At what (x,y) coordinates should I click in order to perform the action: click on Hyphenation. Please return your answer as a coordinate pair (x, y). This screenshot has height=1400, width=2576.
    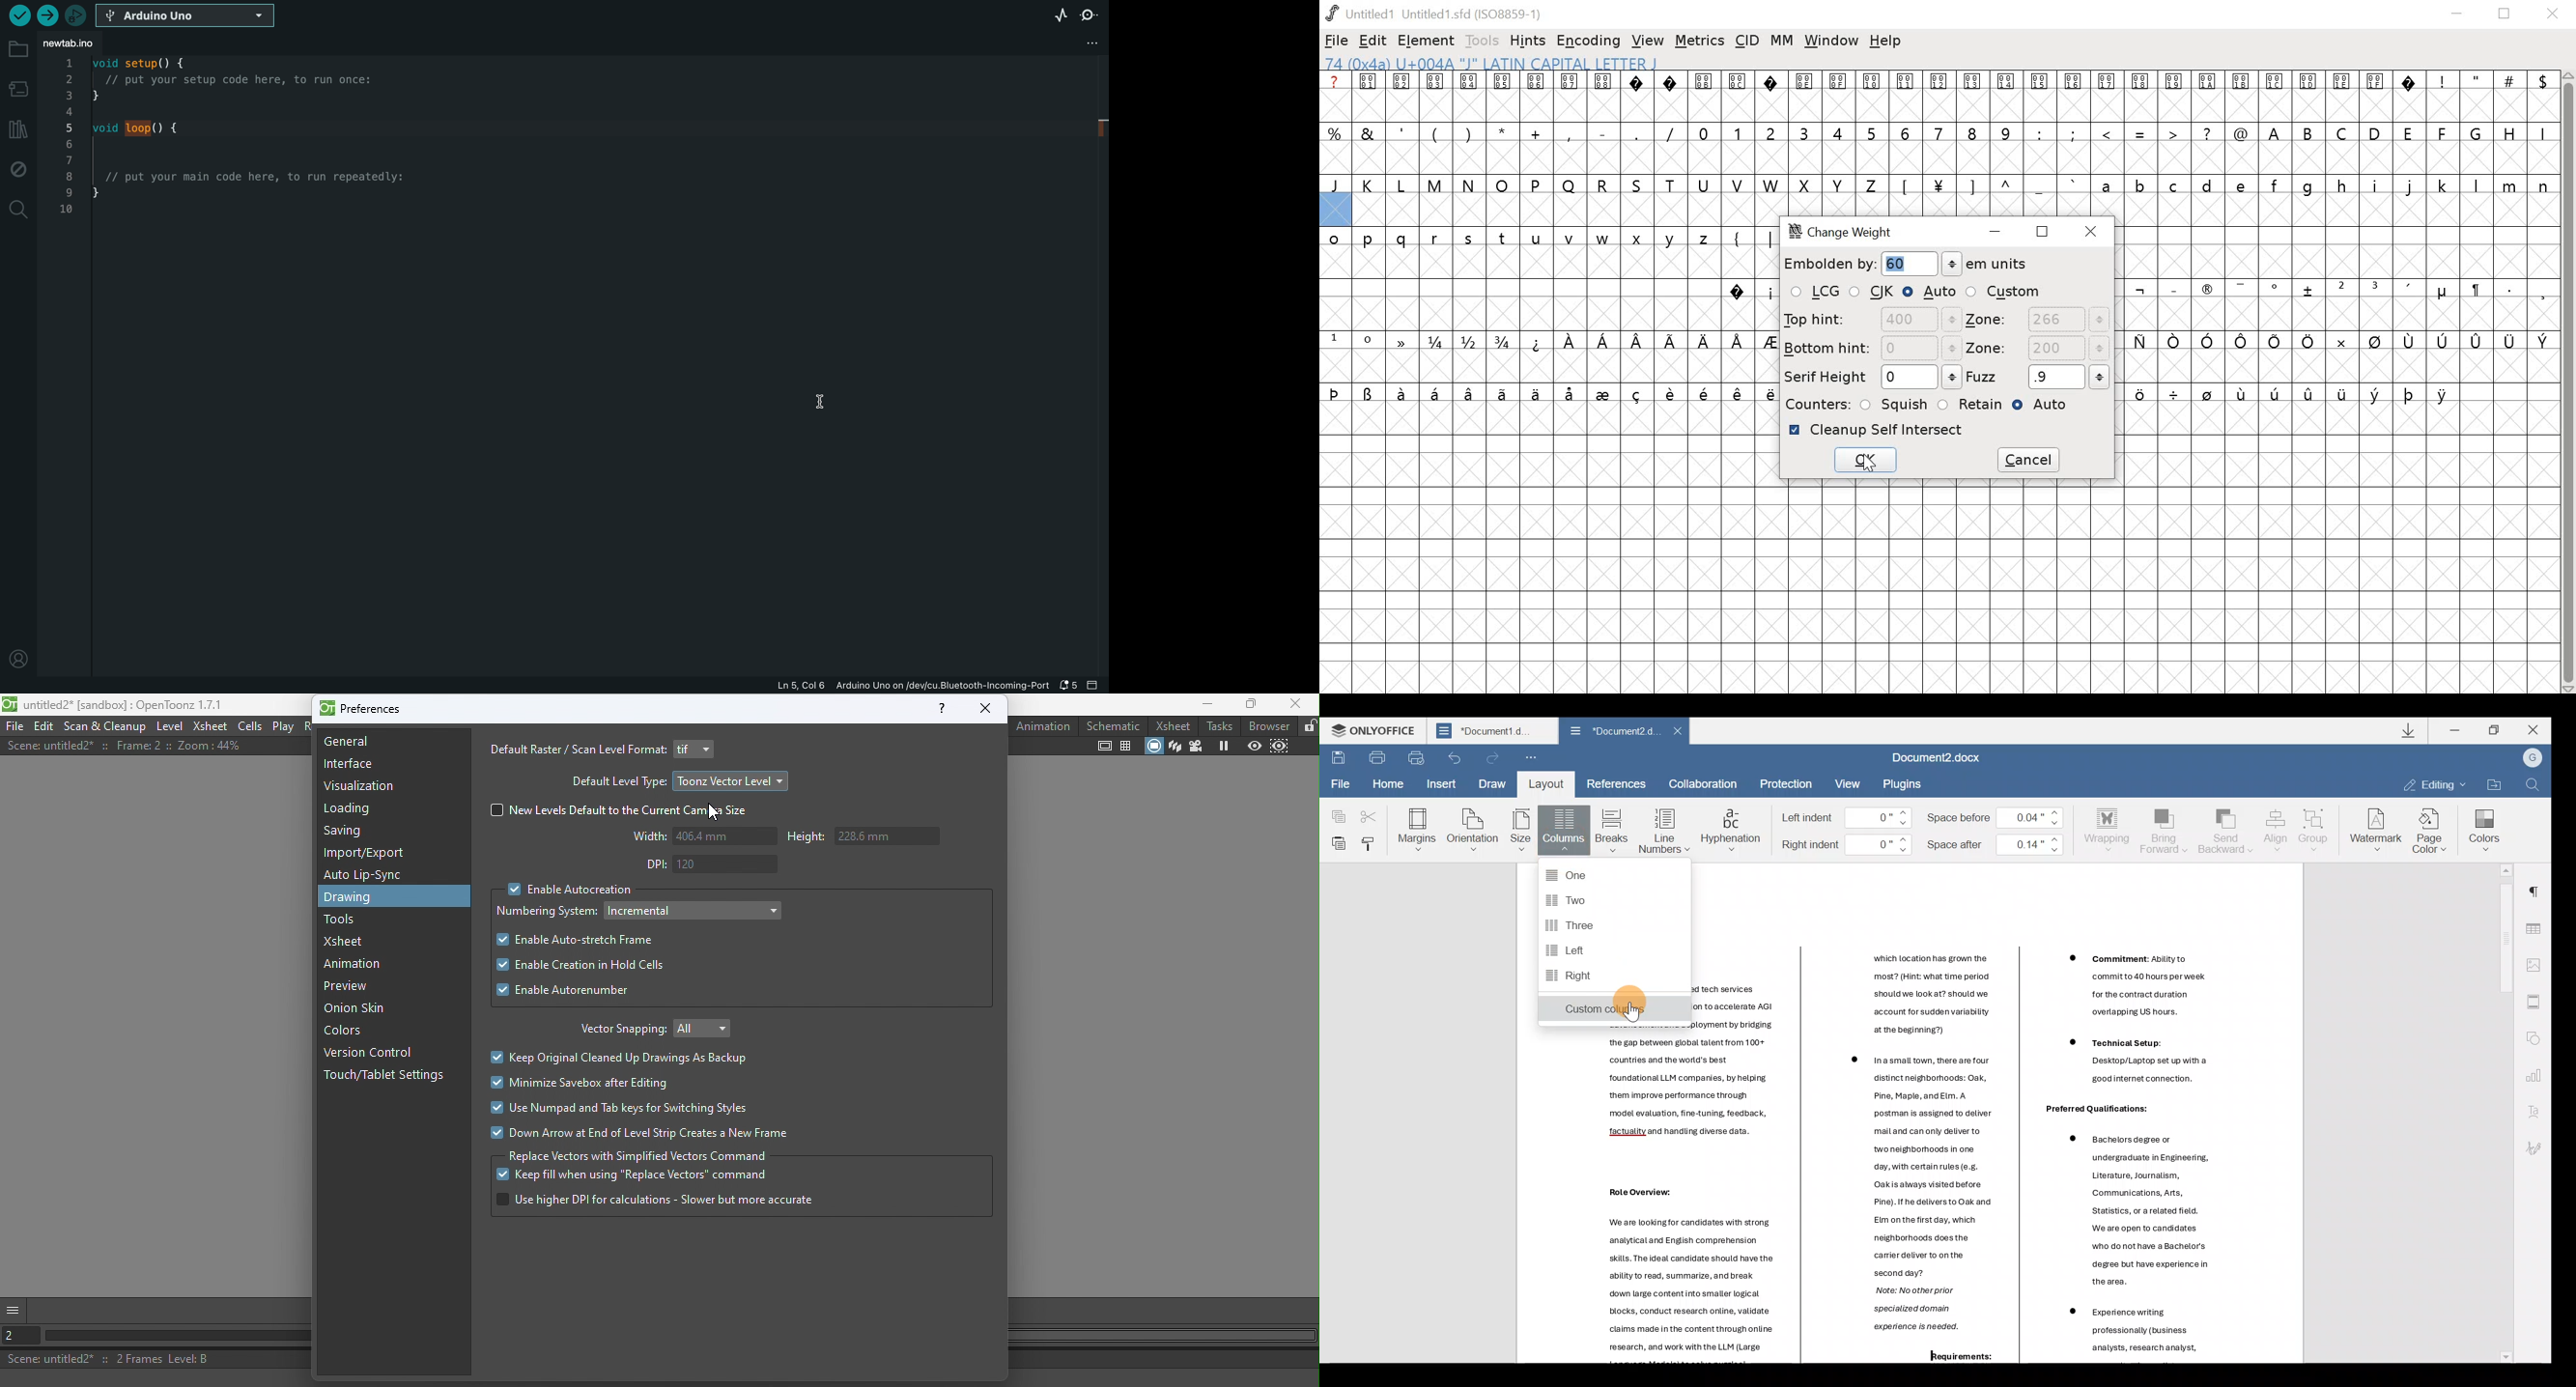
    Looking at the image, I should click on (1732, 828).